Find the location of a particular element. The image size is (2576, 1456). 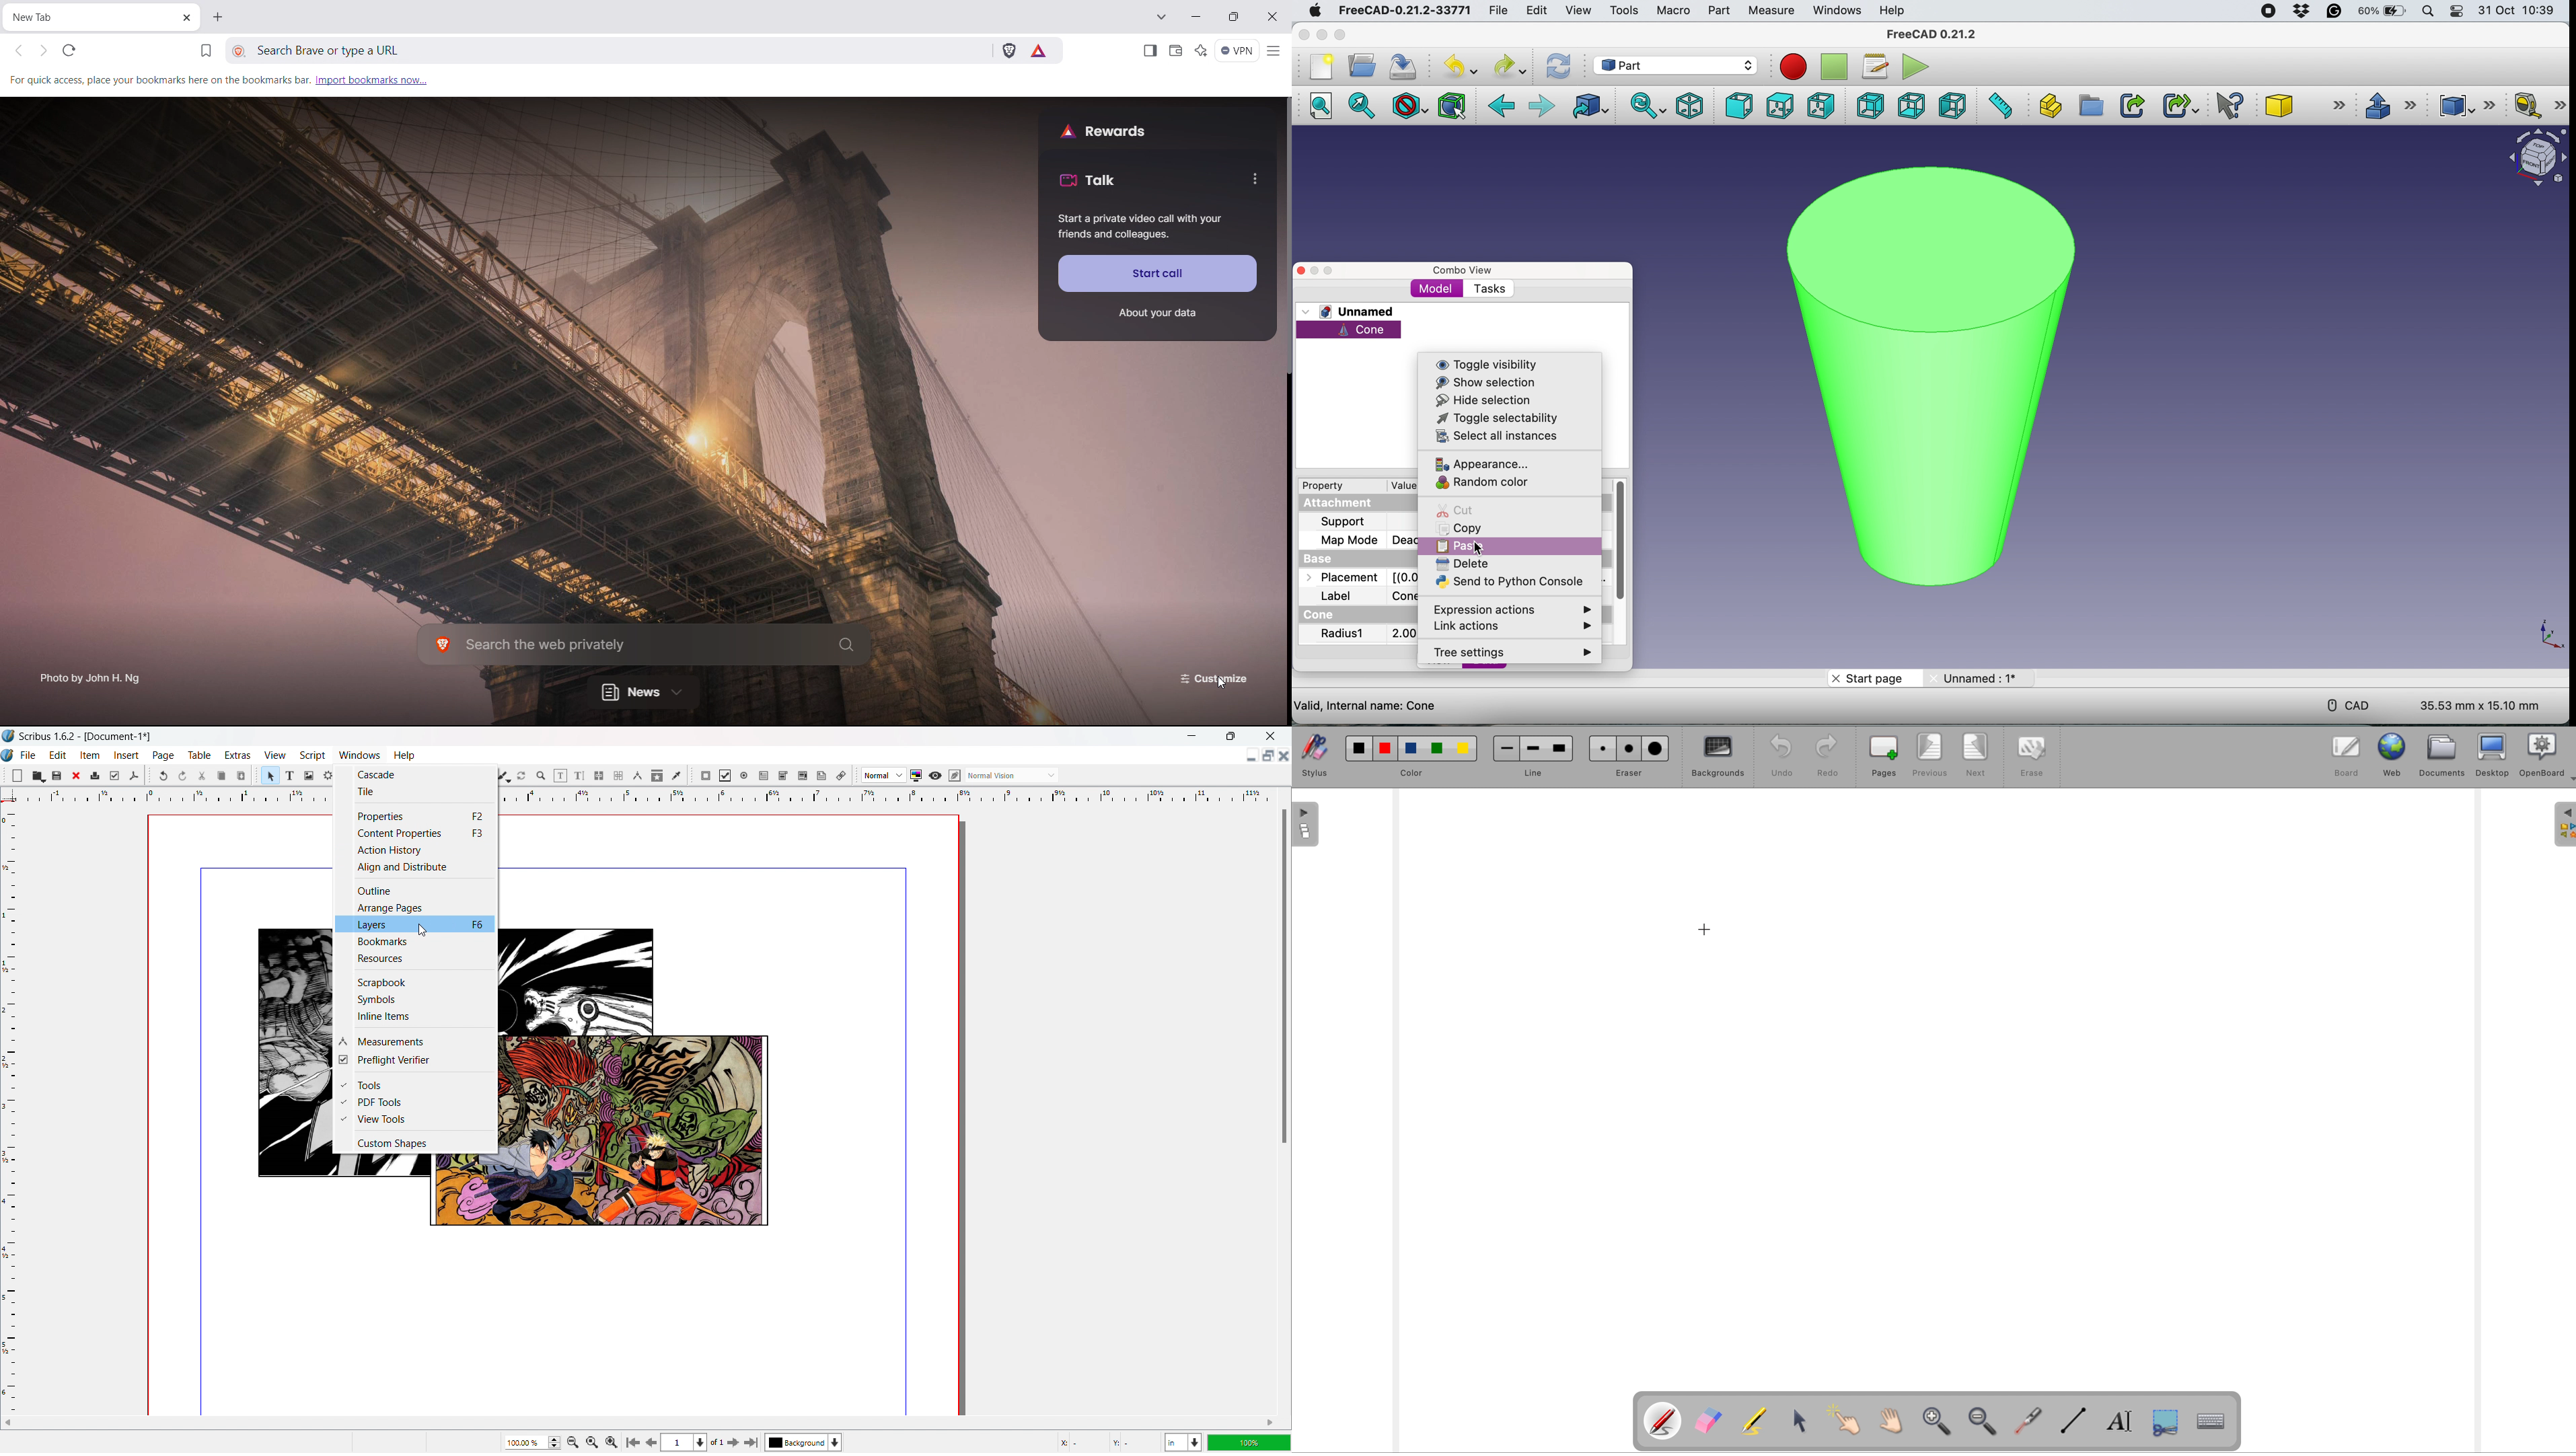

system logo is located at coordinates (1309, 9).